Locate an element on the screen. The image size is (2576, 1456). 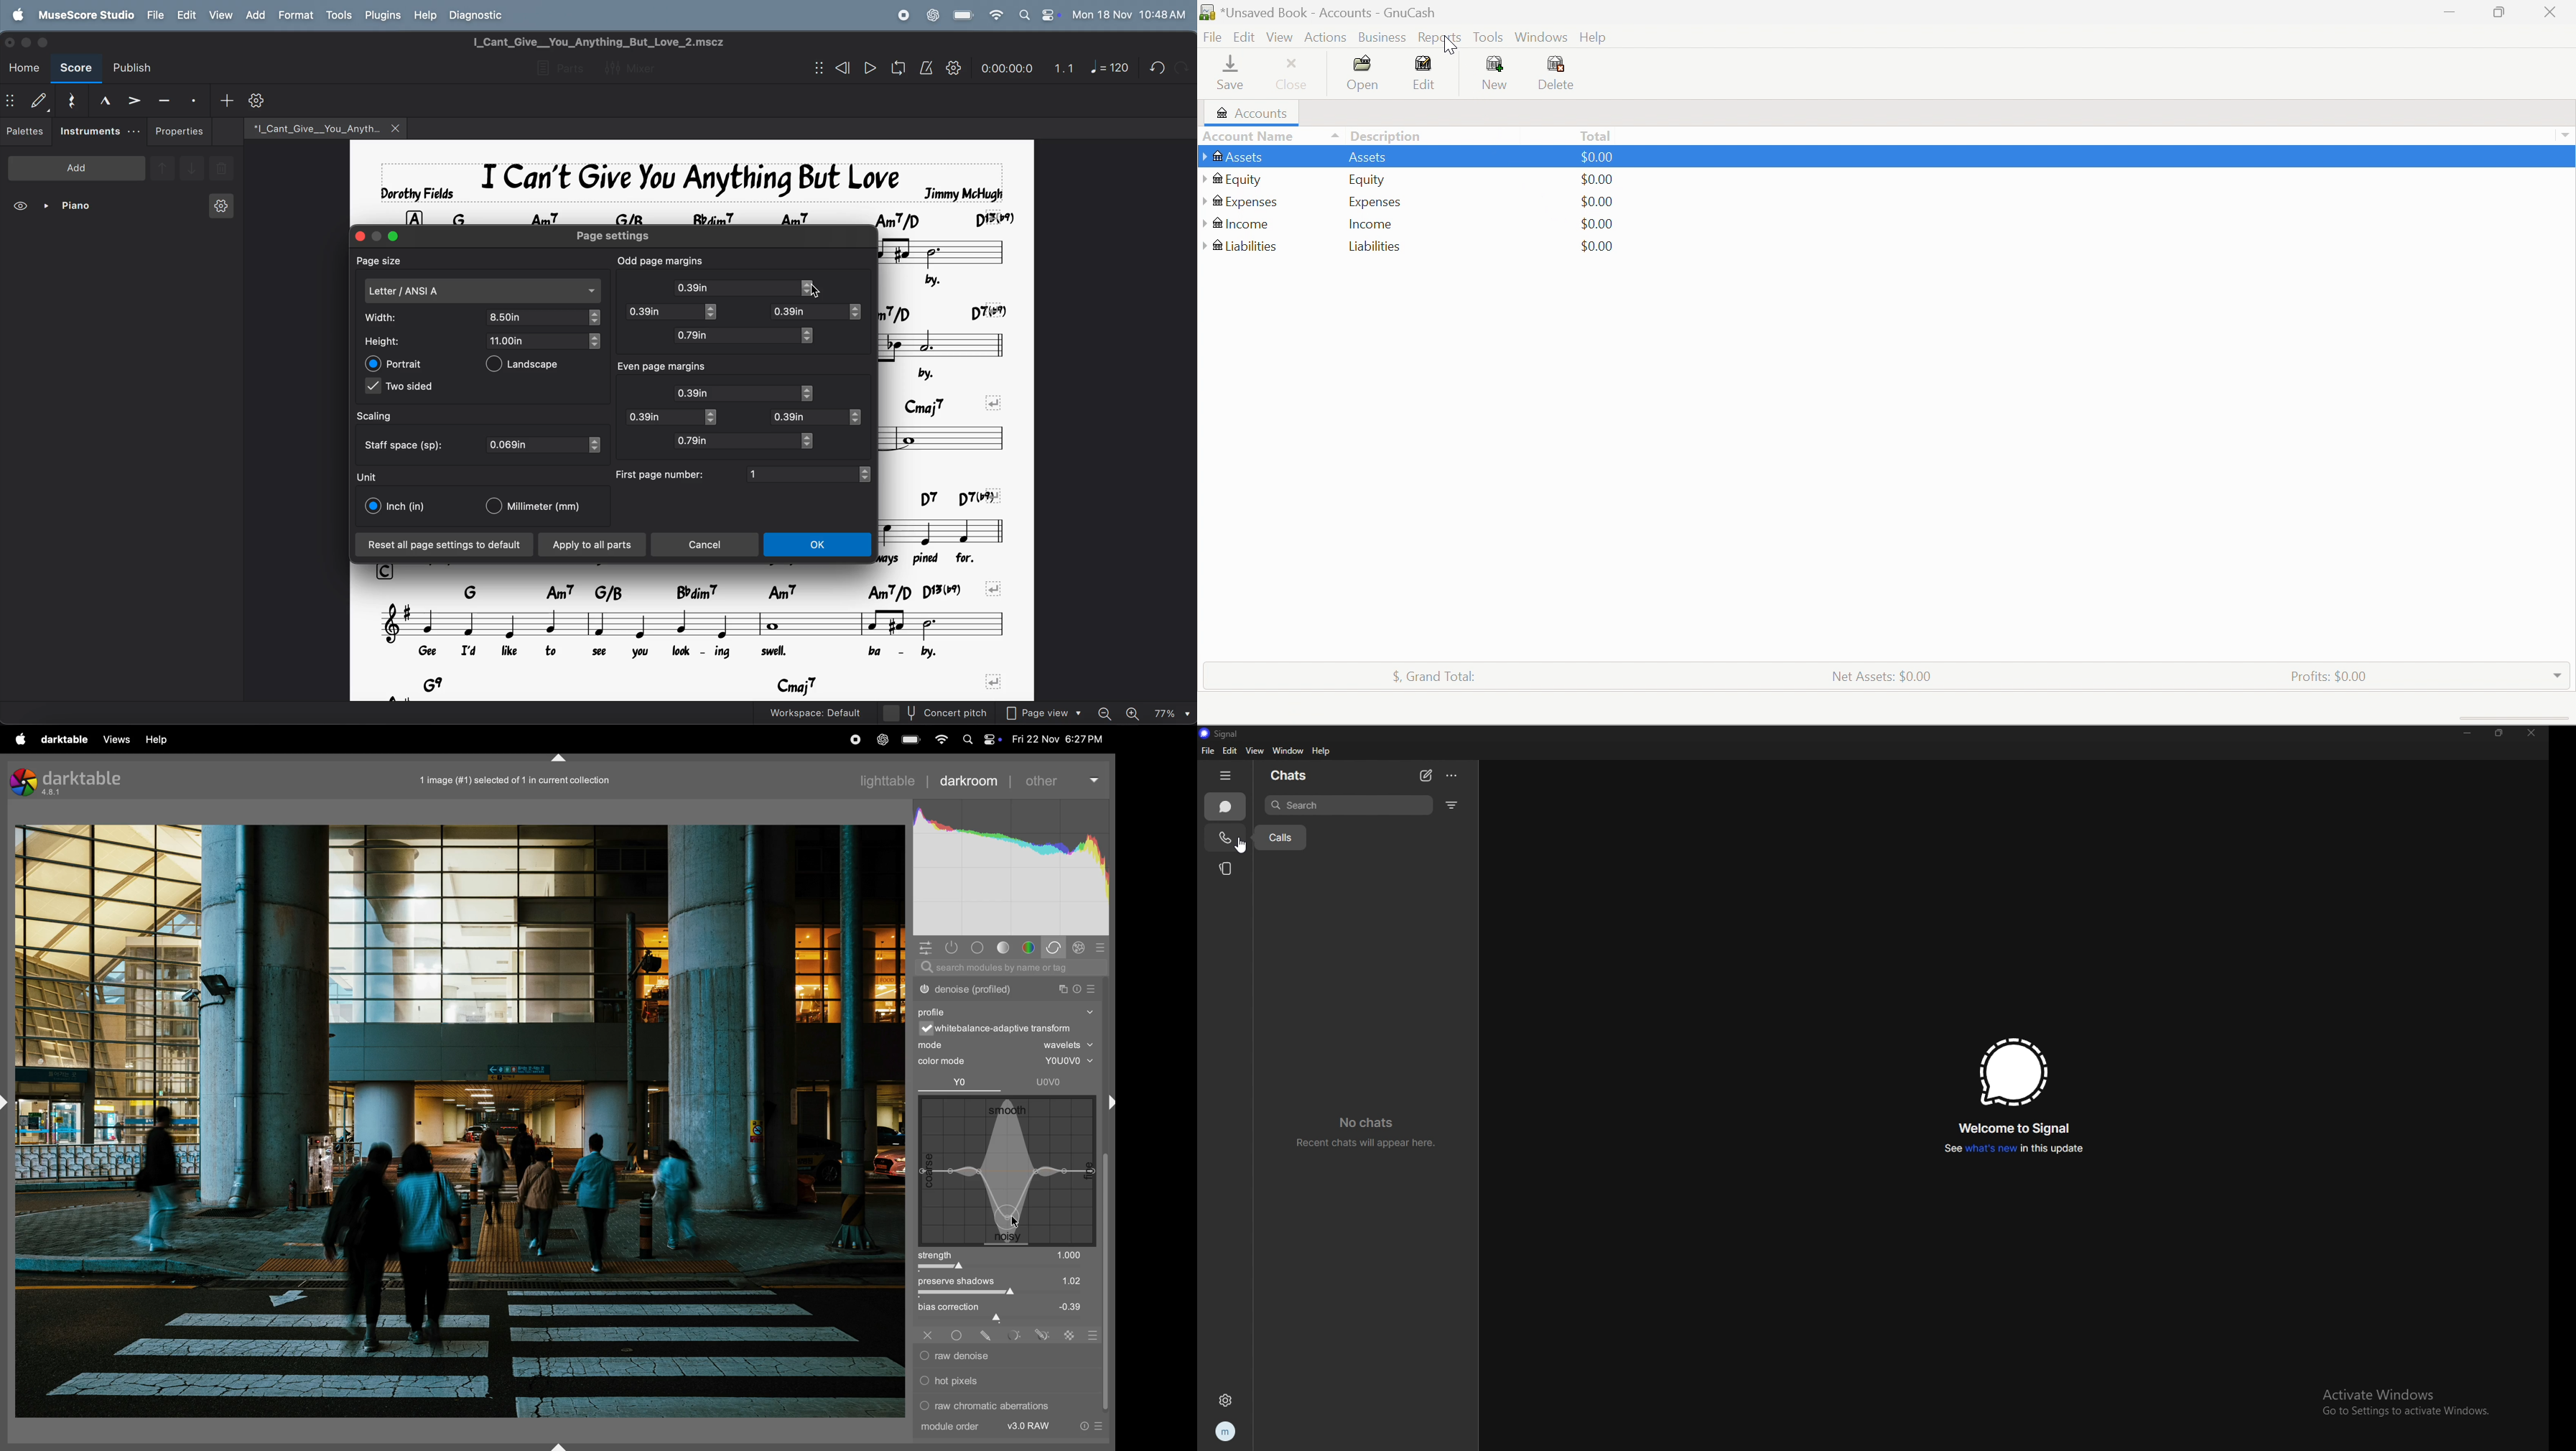
instruments... is located at coordinates (99, 132).